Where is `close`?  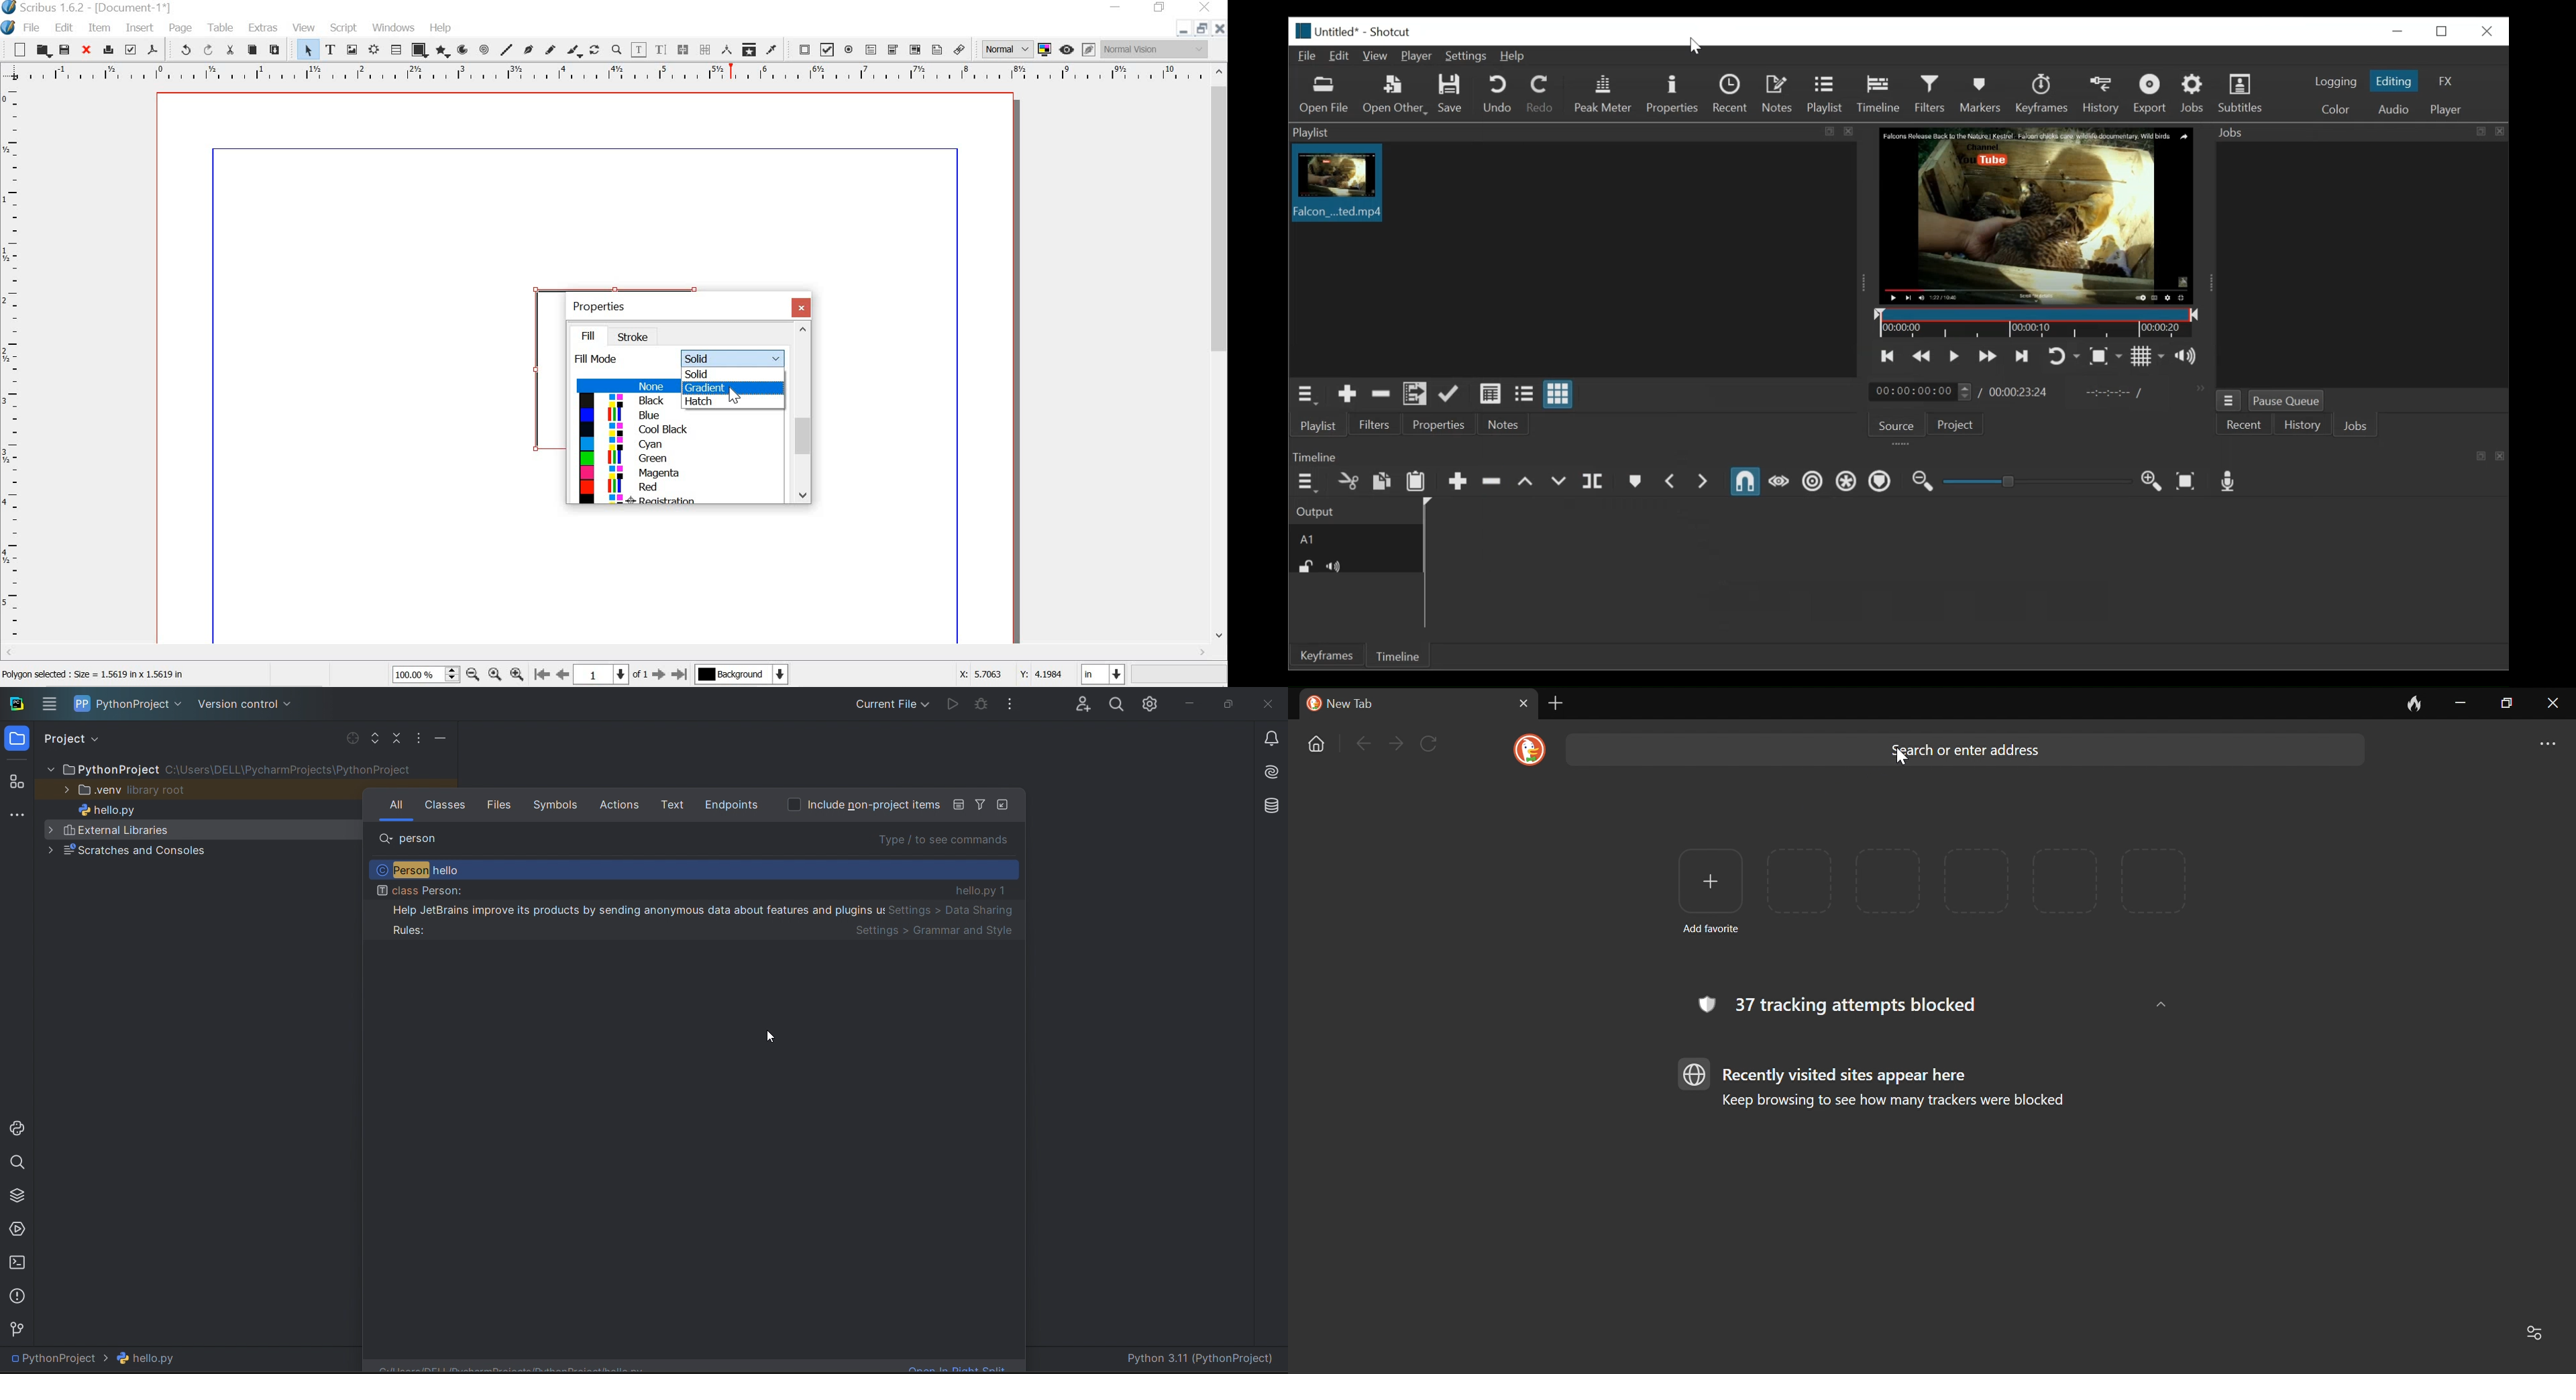 close is located at coordinates (88, 51).